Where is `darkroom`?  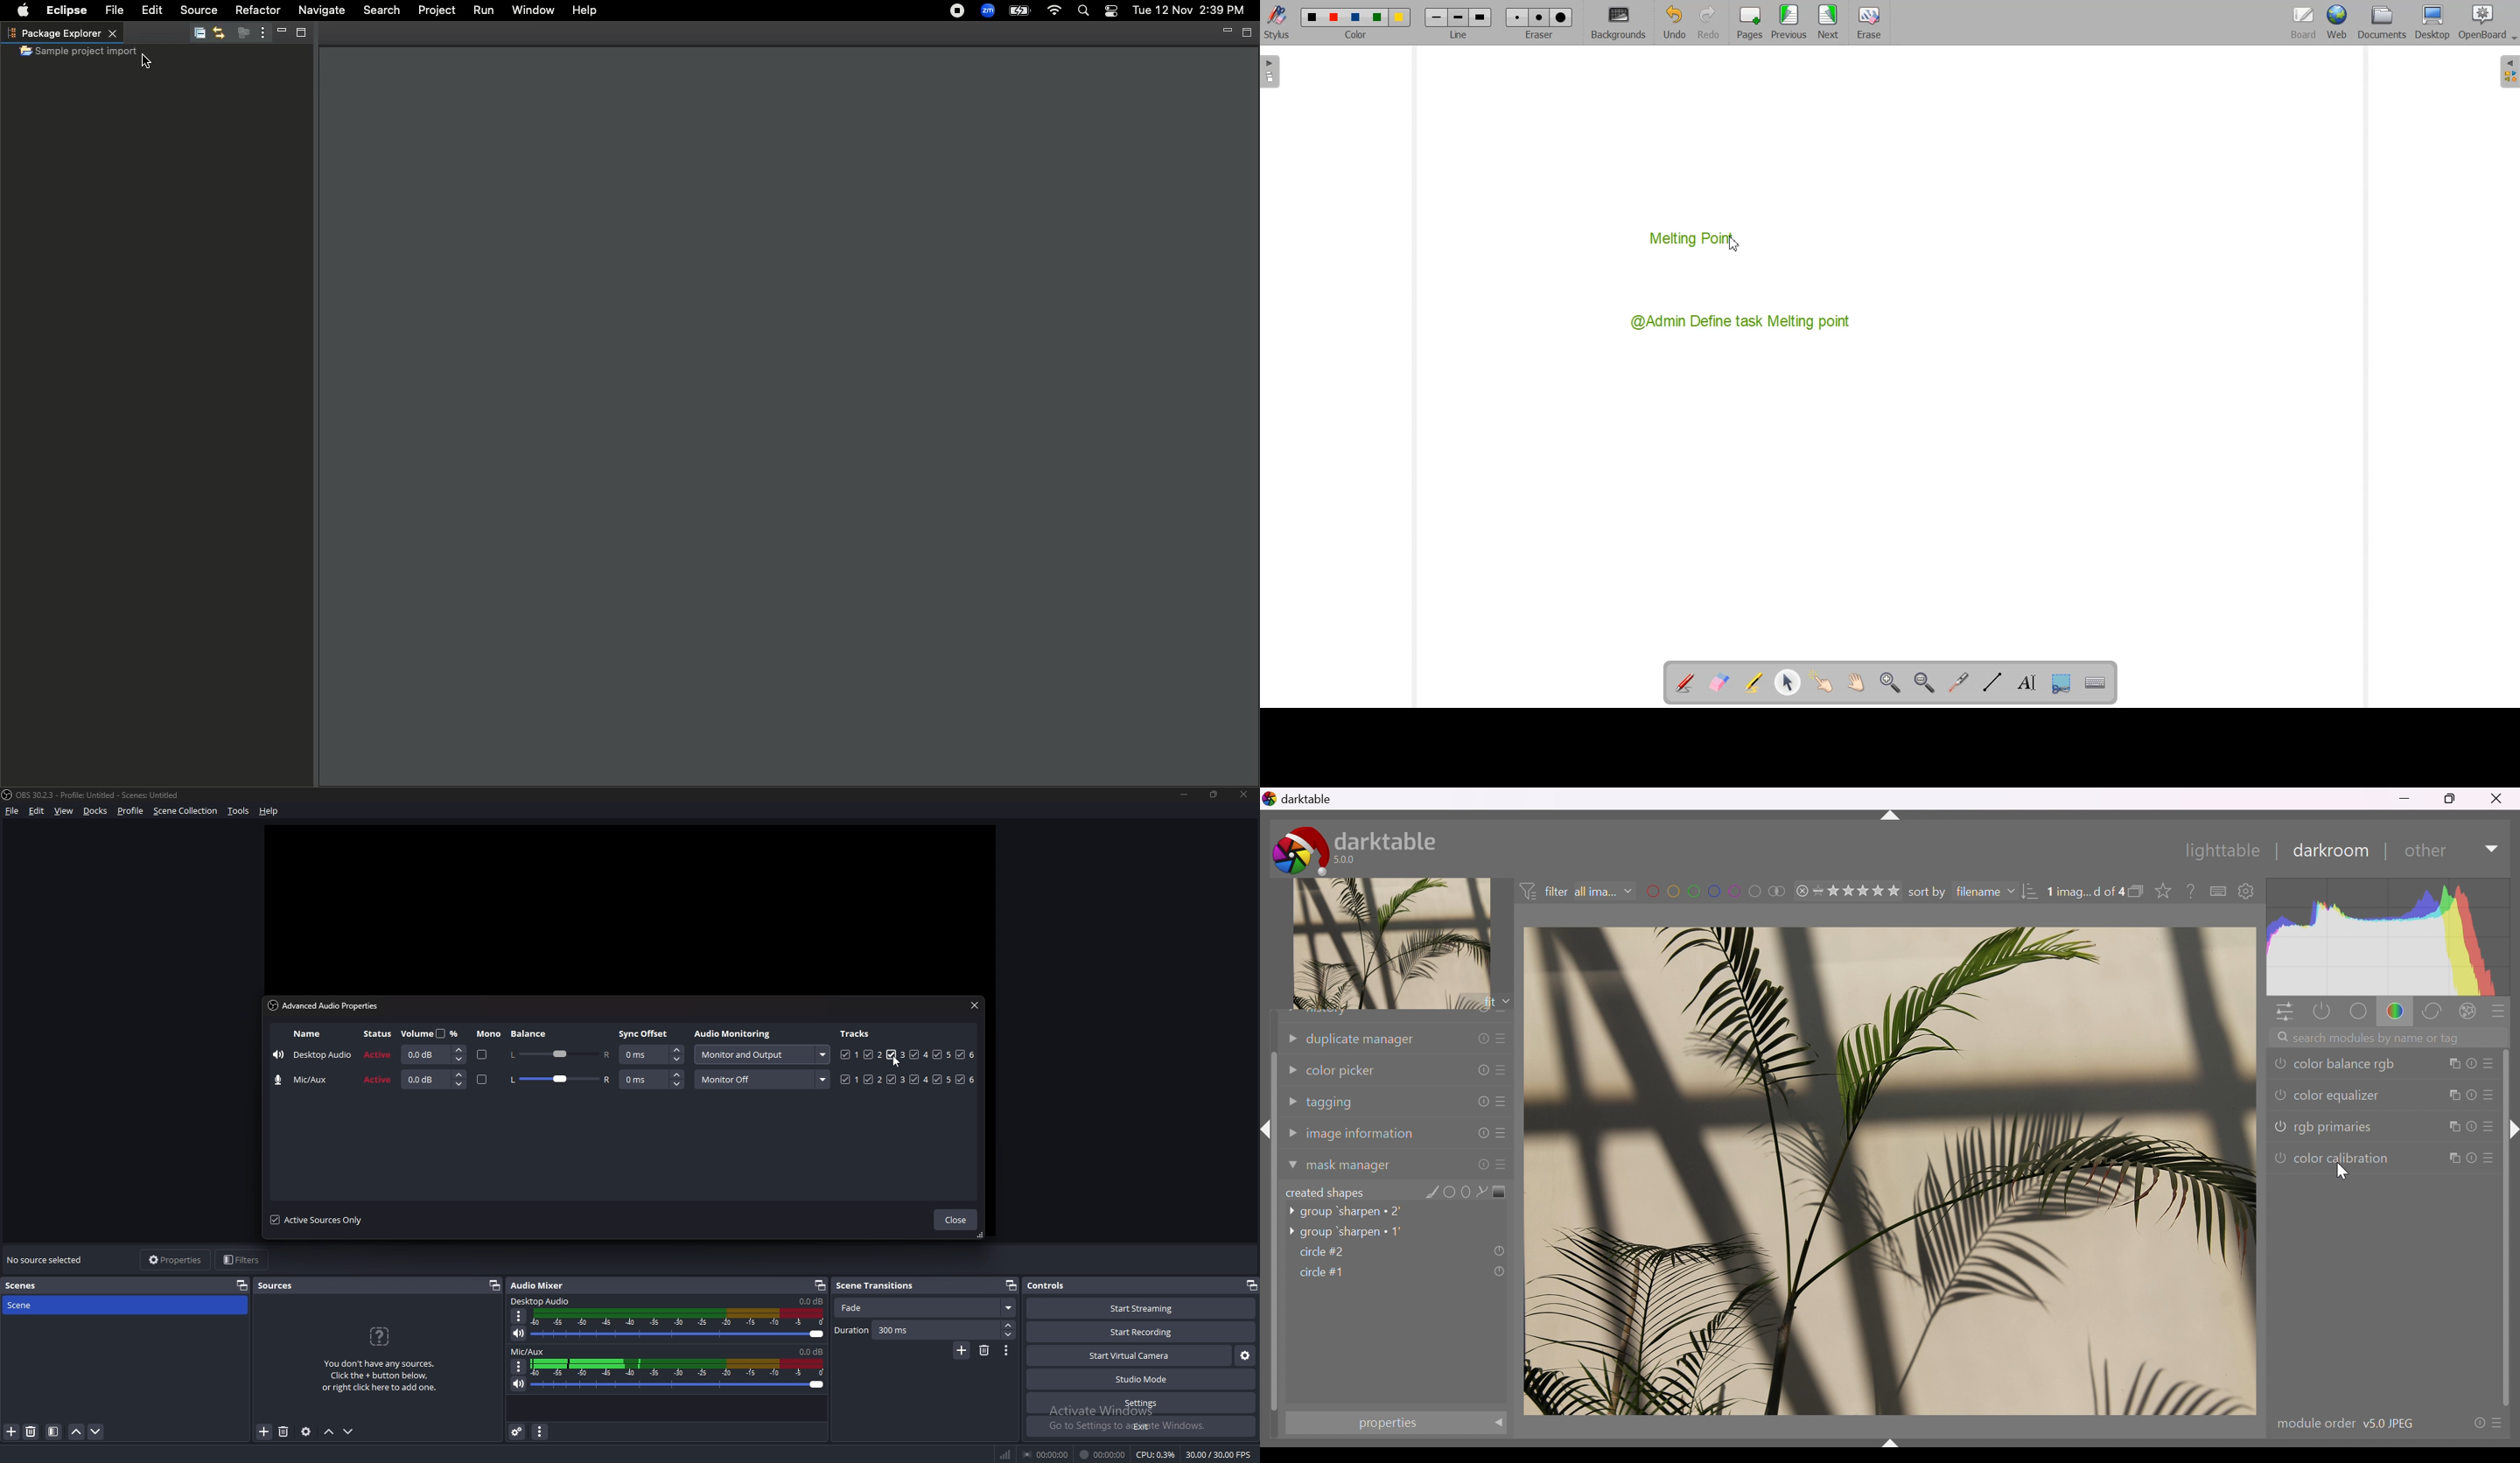 darkroom is located at coordinates (2330, 852).